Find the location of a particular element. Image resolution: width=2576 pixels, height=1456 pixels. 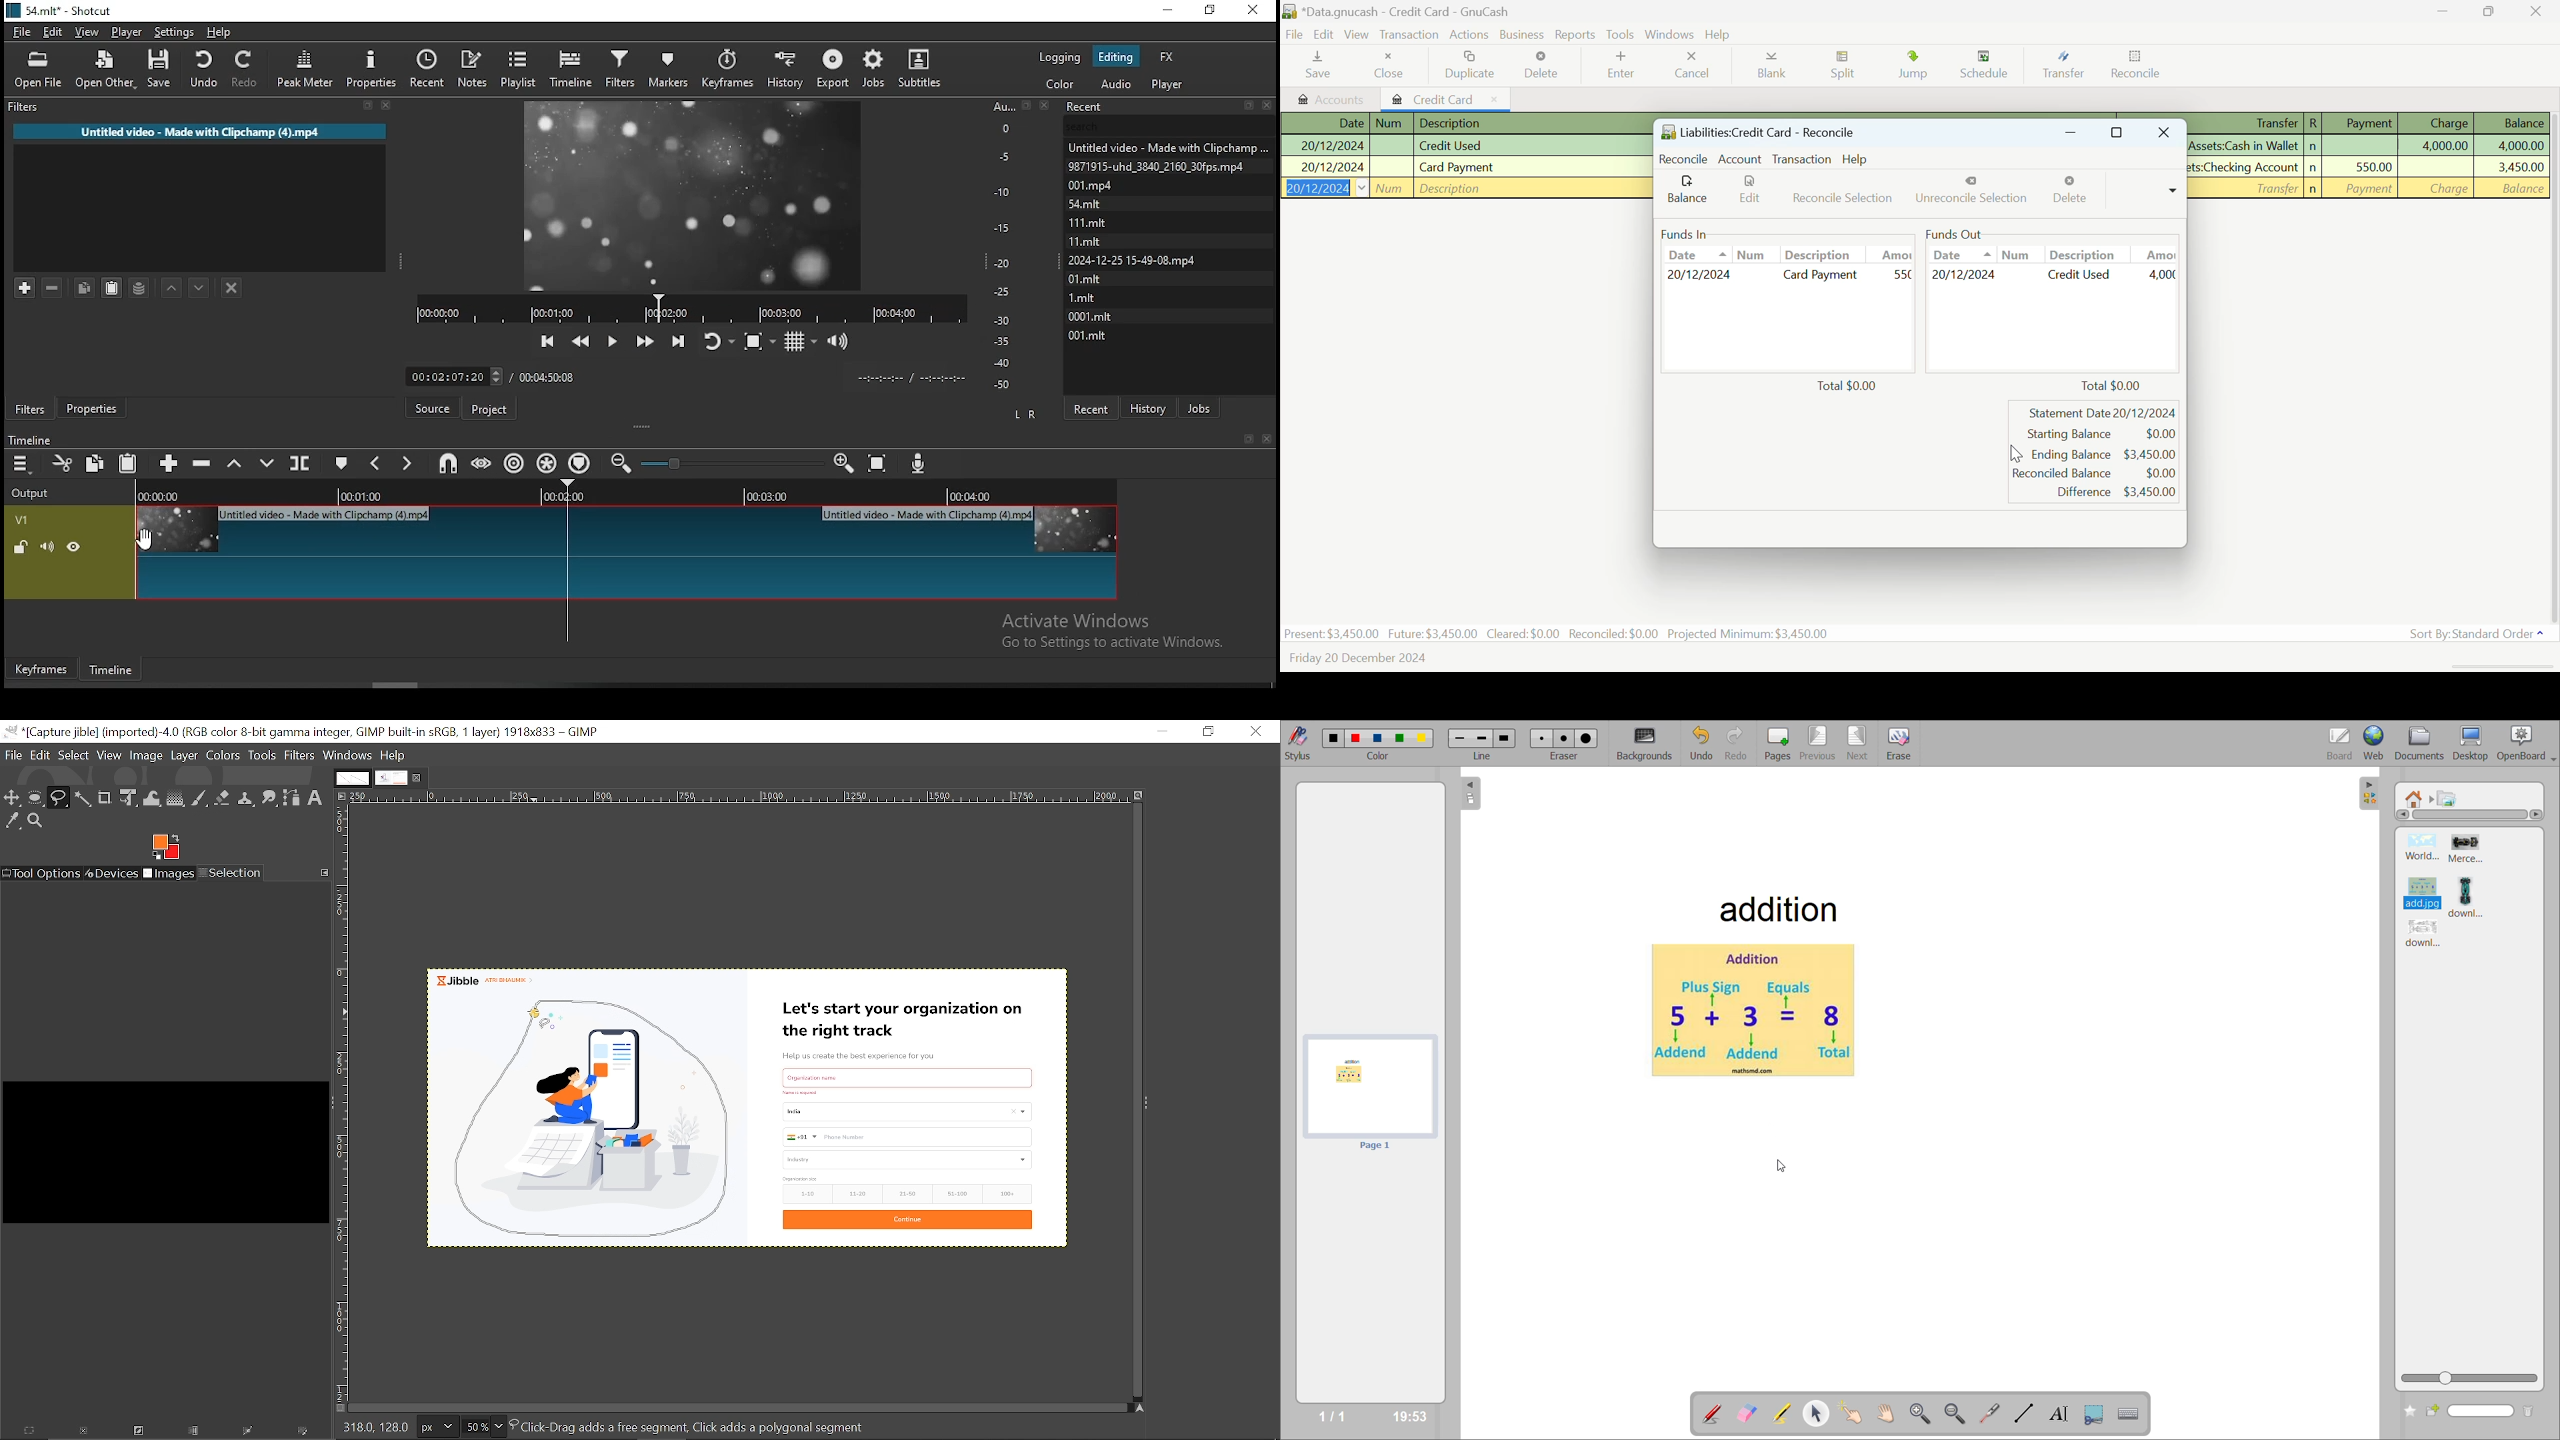

Filter is located at coordinates (198, 106).